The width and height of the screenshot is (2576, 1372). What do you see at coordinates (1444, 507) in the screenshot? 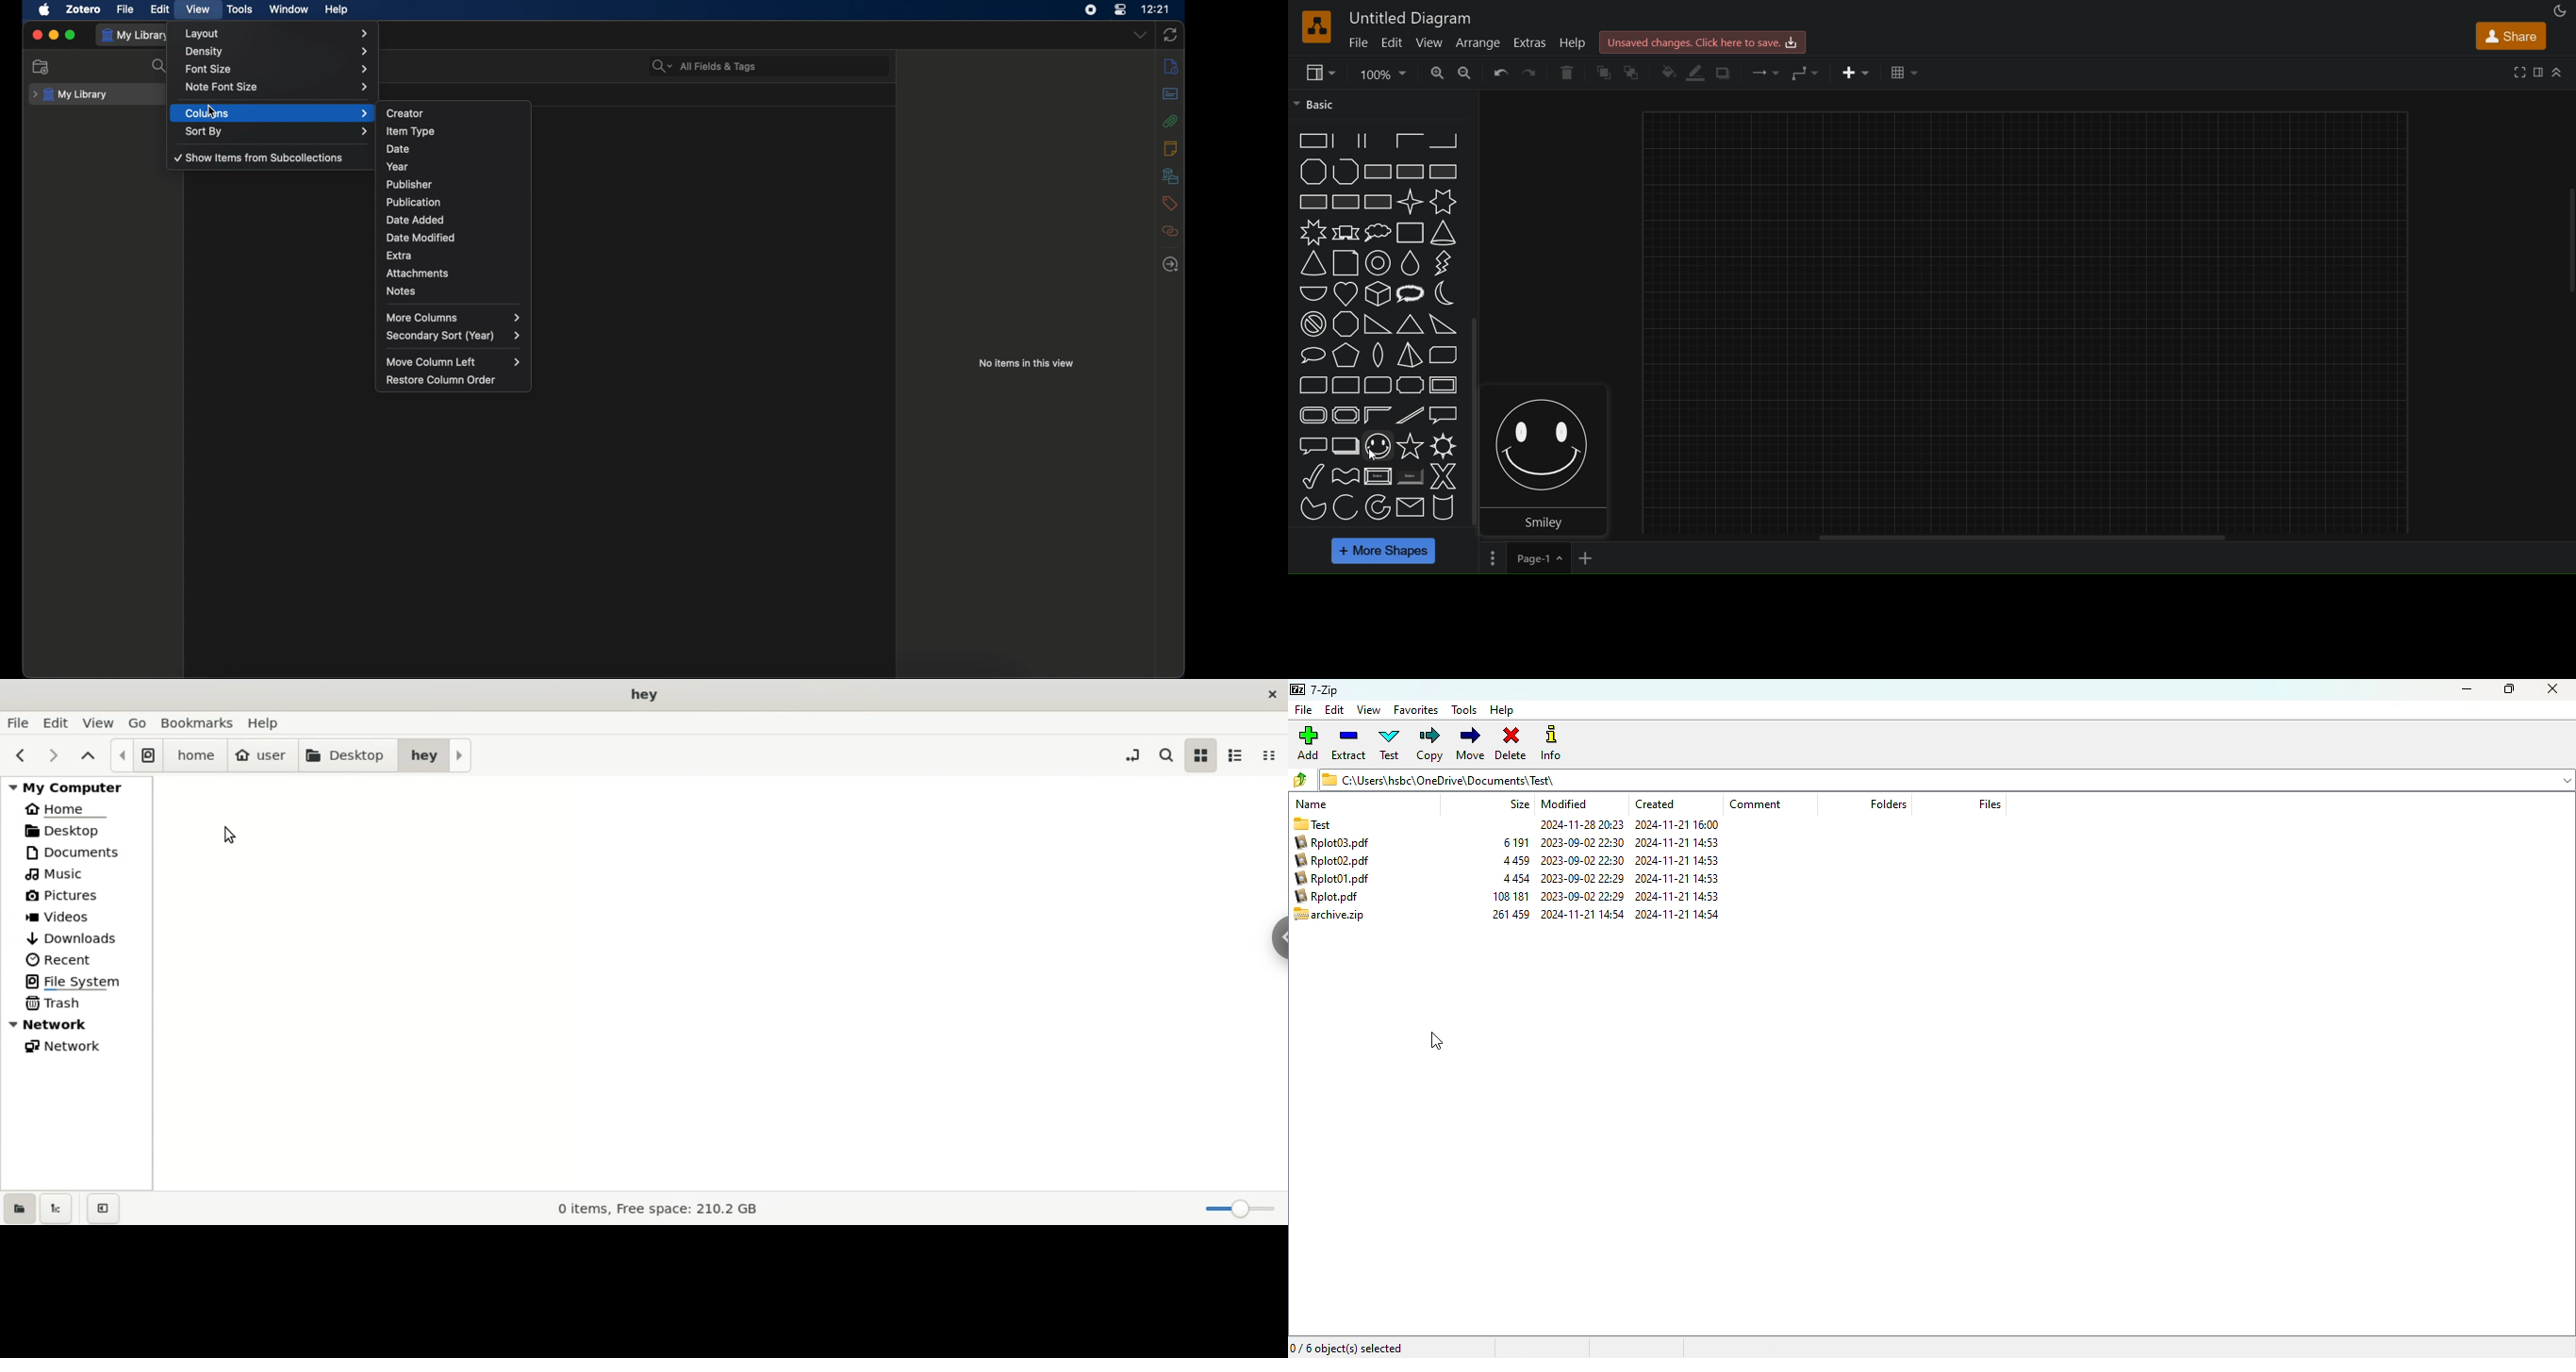
I see `cylinder stack` at bounding box center [1444, 507].